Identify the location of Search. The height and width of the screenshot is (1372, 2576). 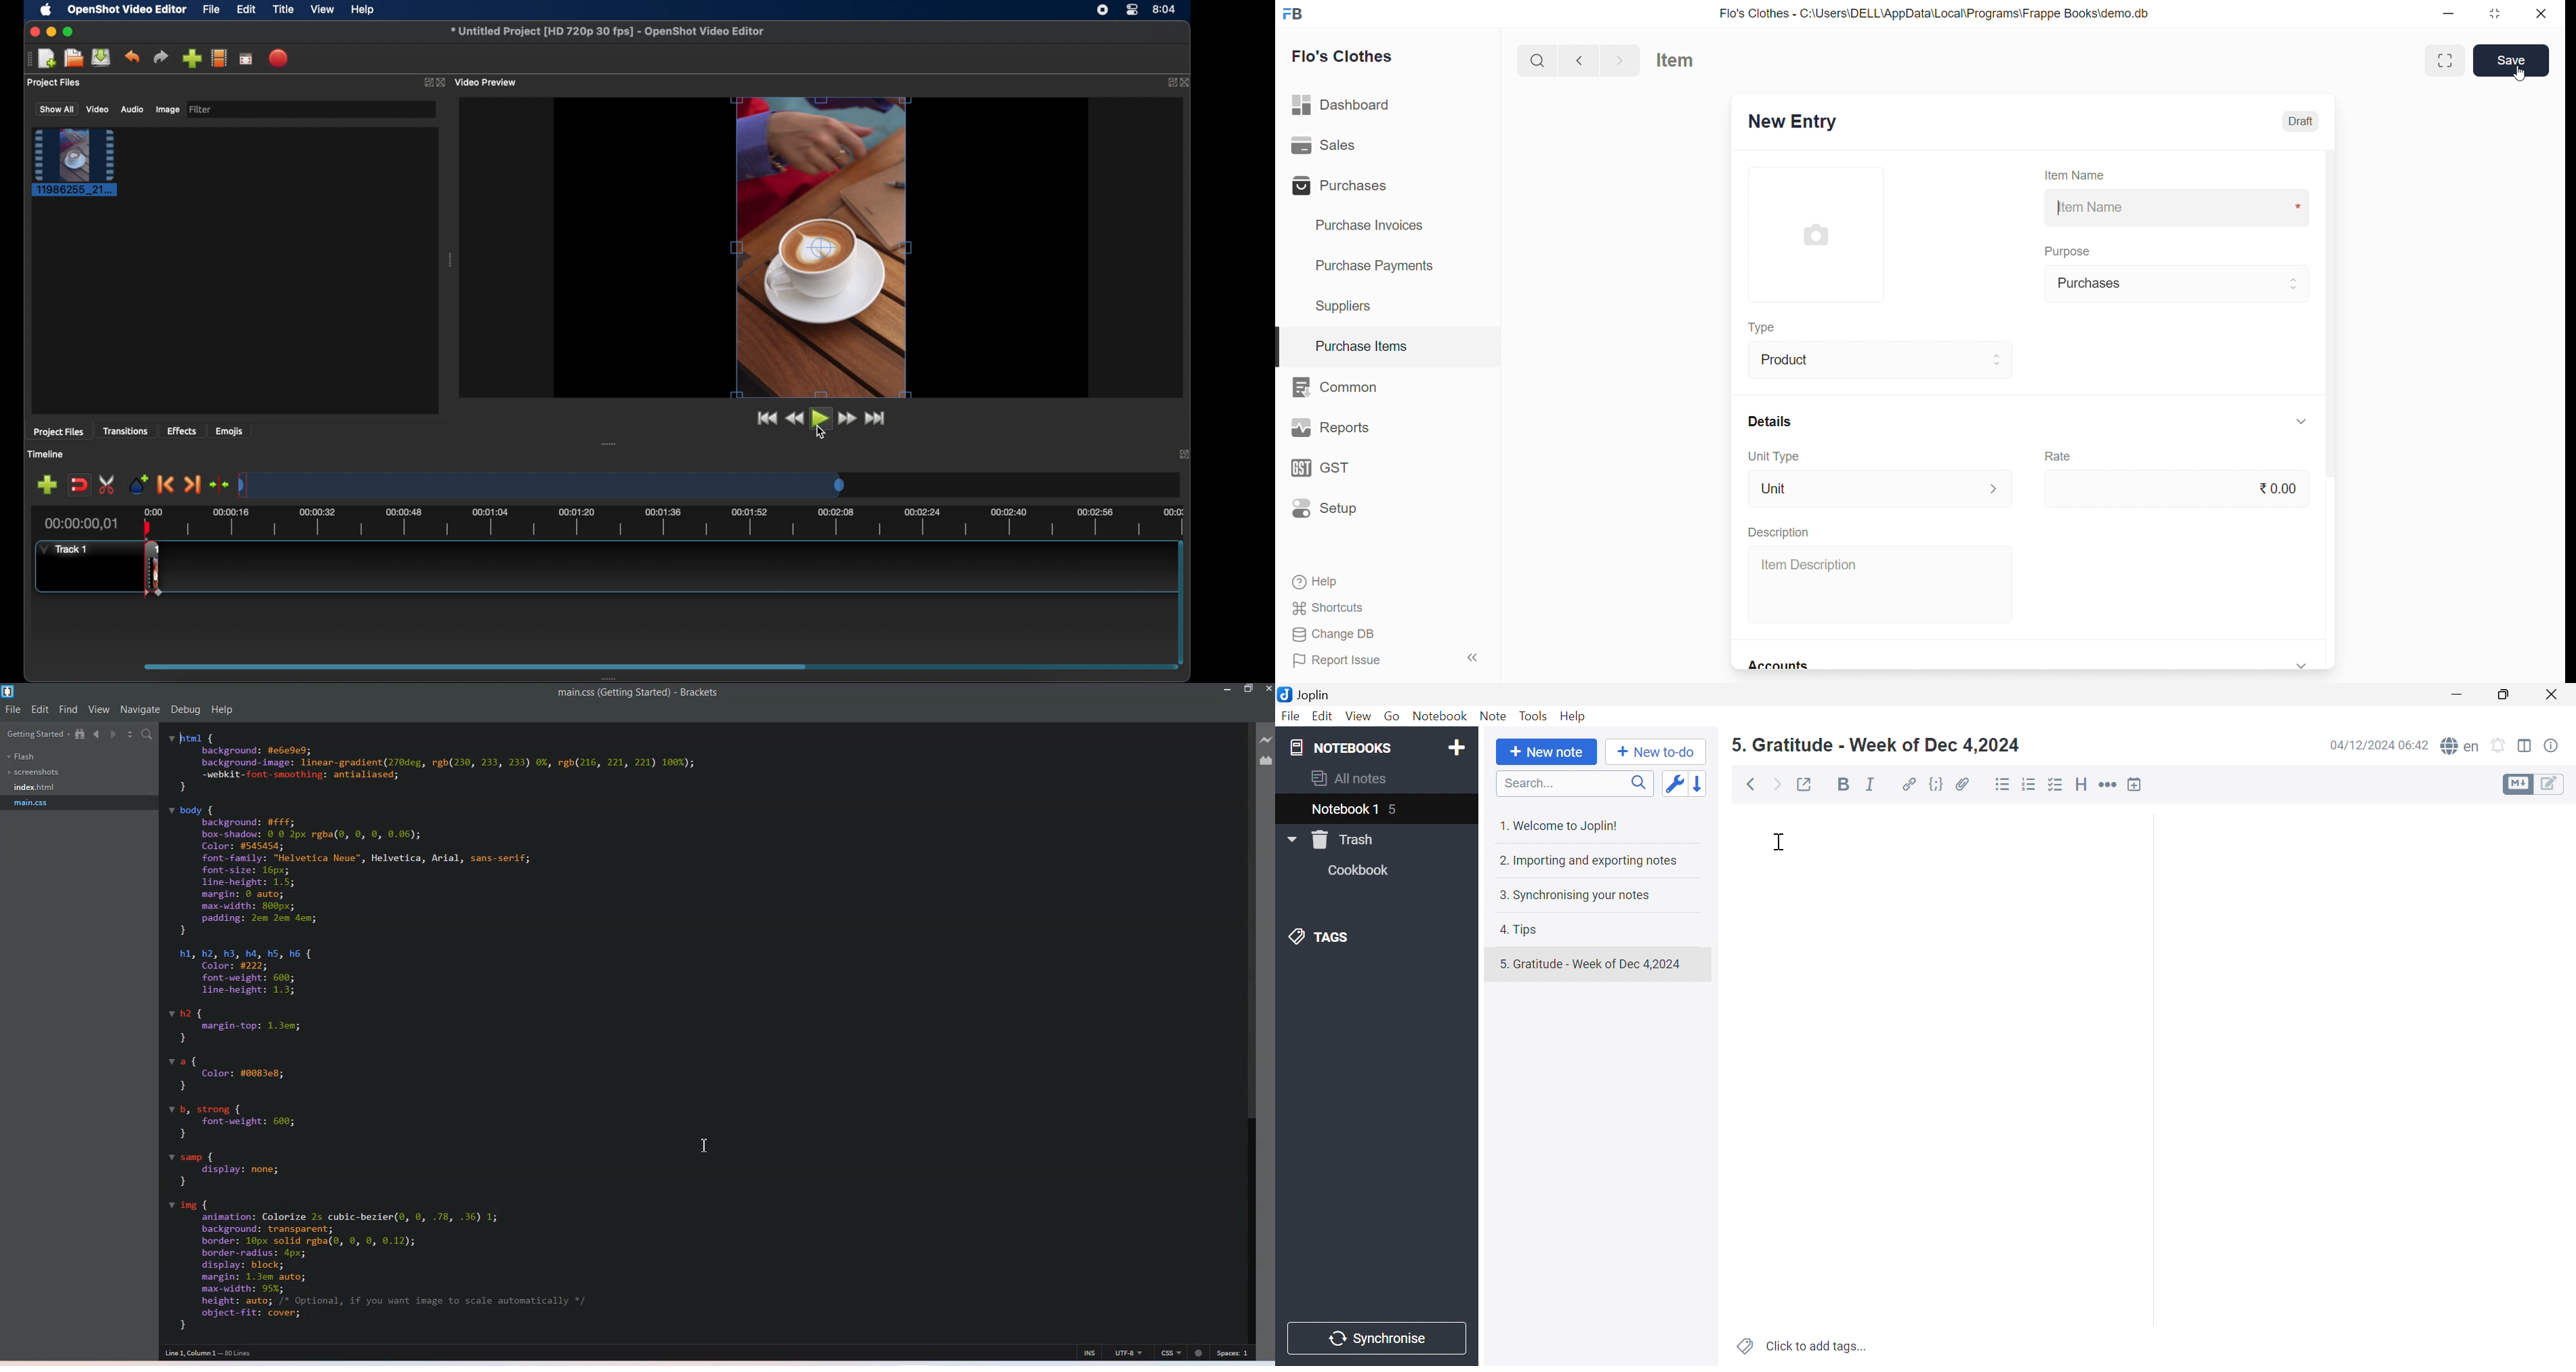
(1571, 783).